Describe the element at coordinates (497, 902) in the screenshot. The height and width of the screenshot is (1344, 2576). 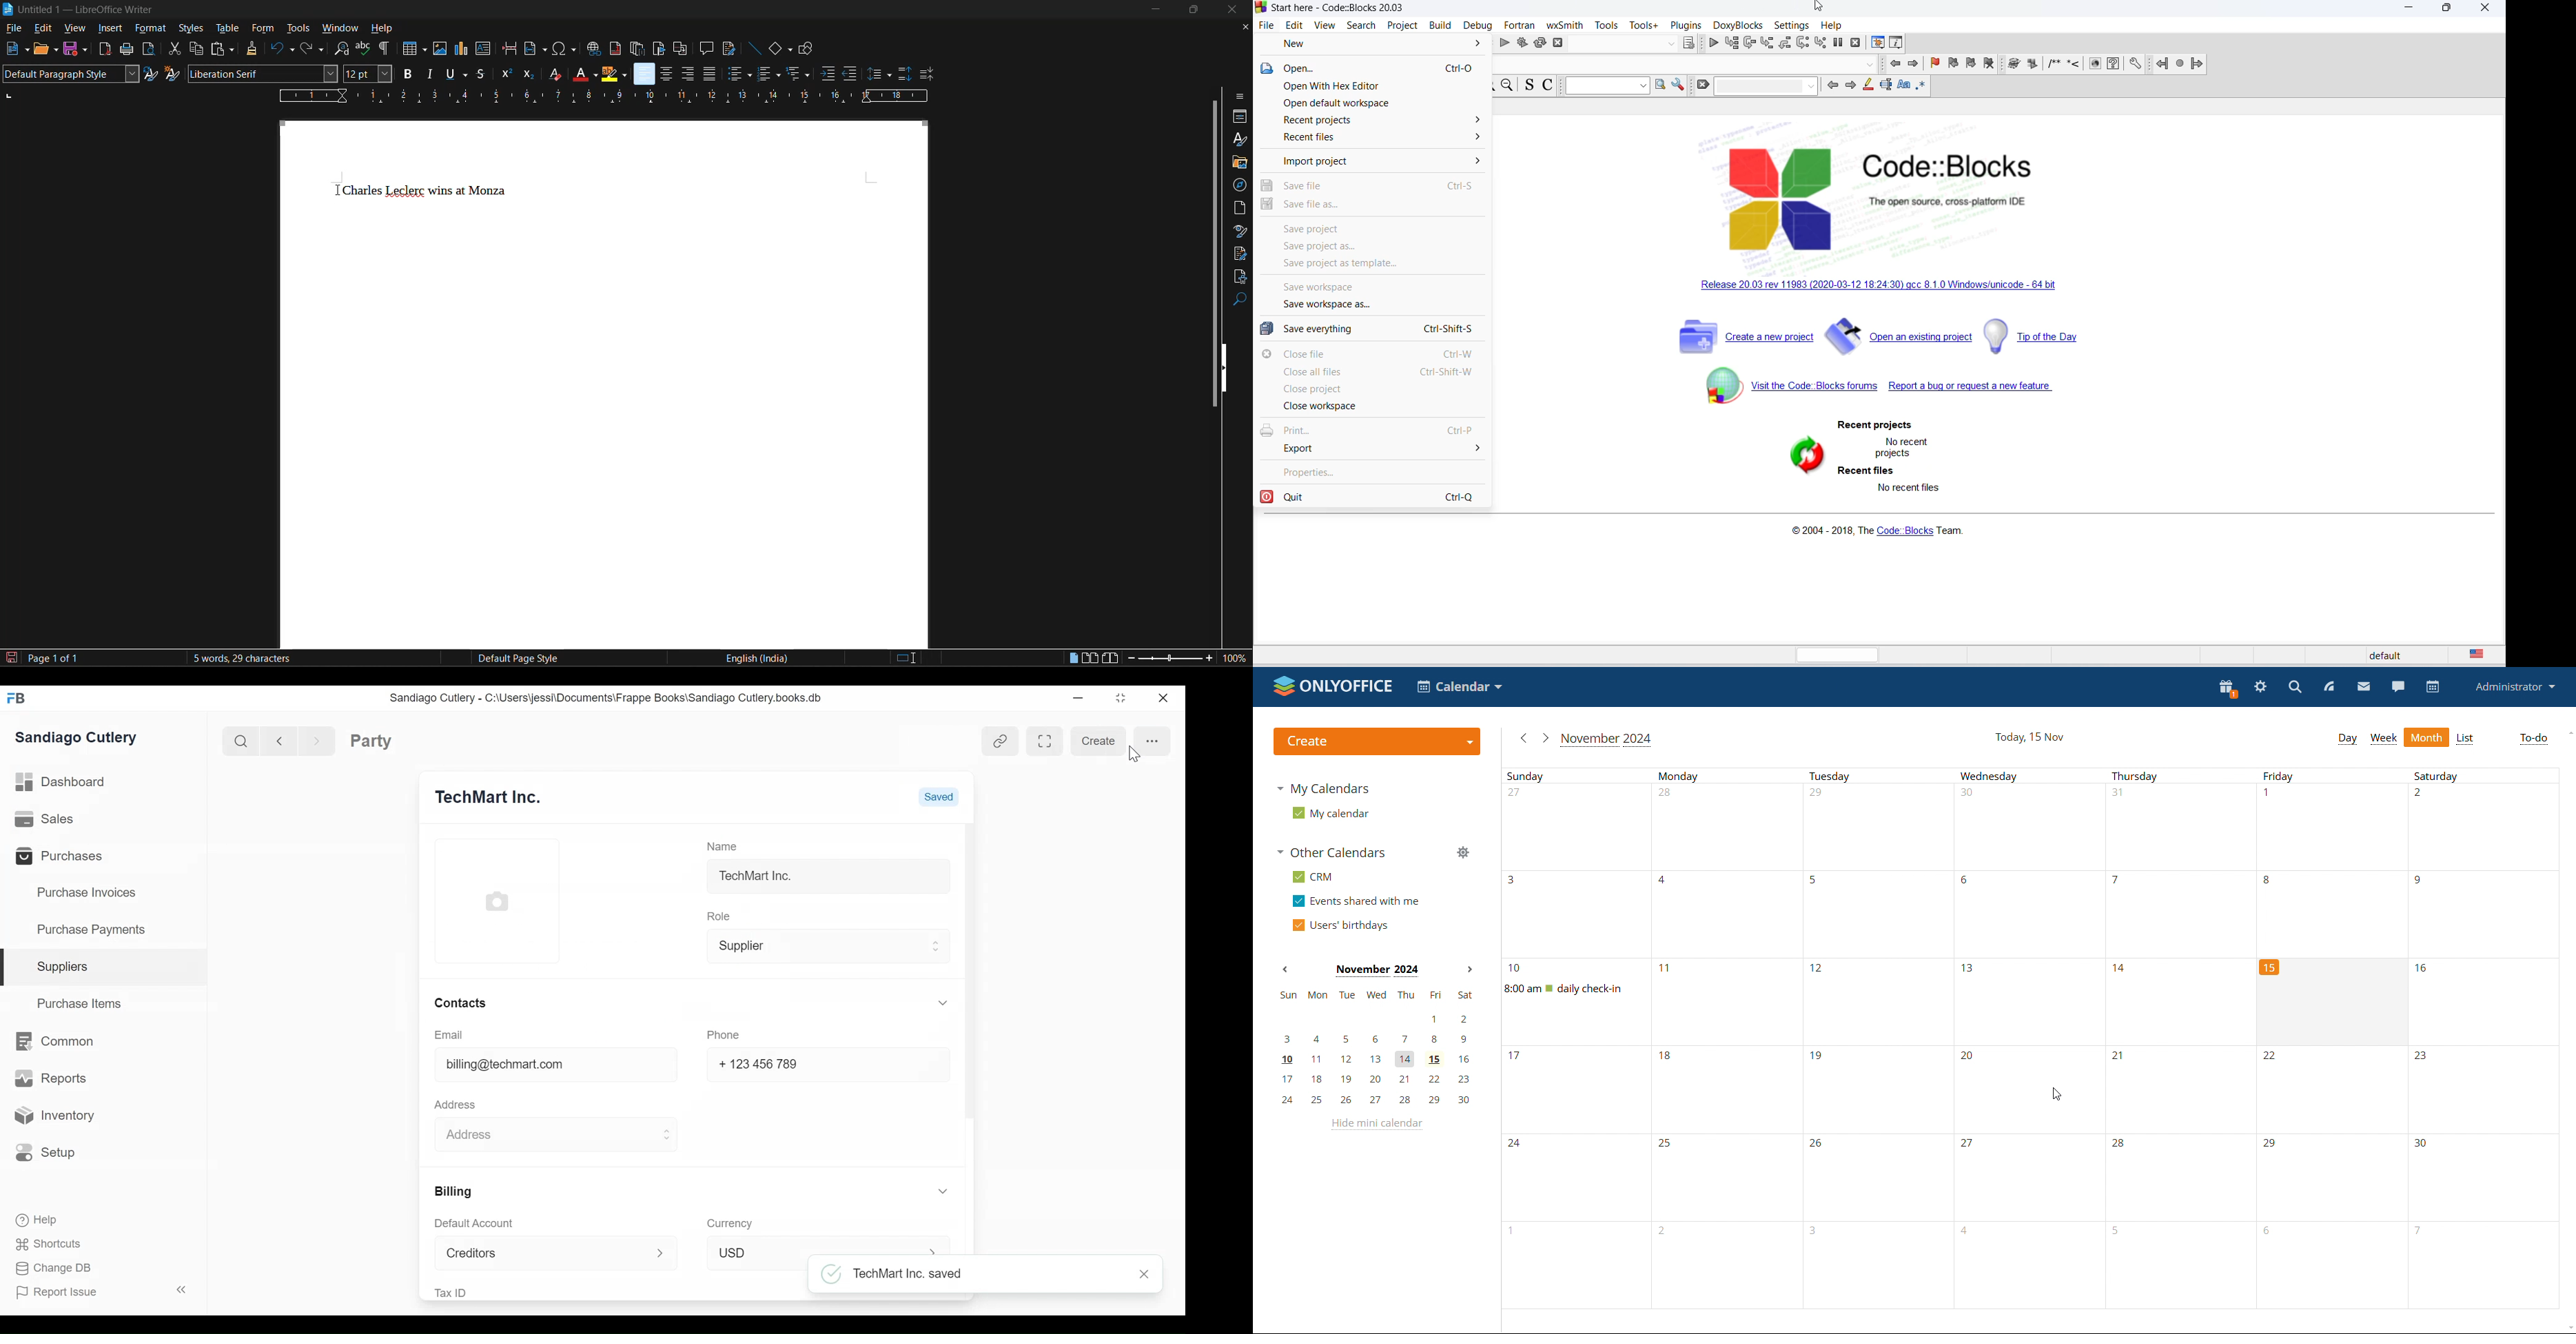
I see `profile picture` at that location.